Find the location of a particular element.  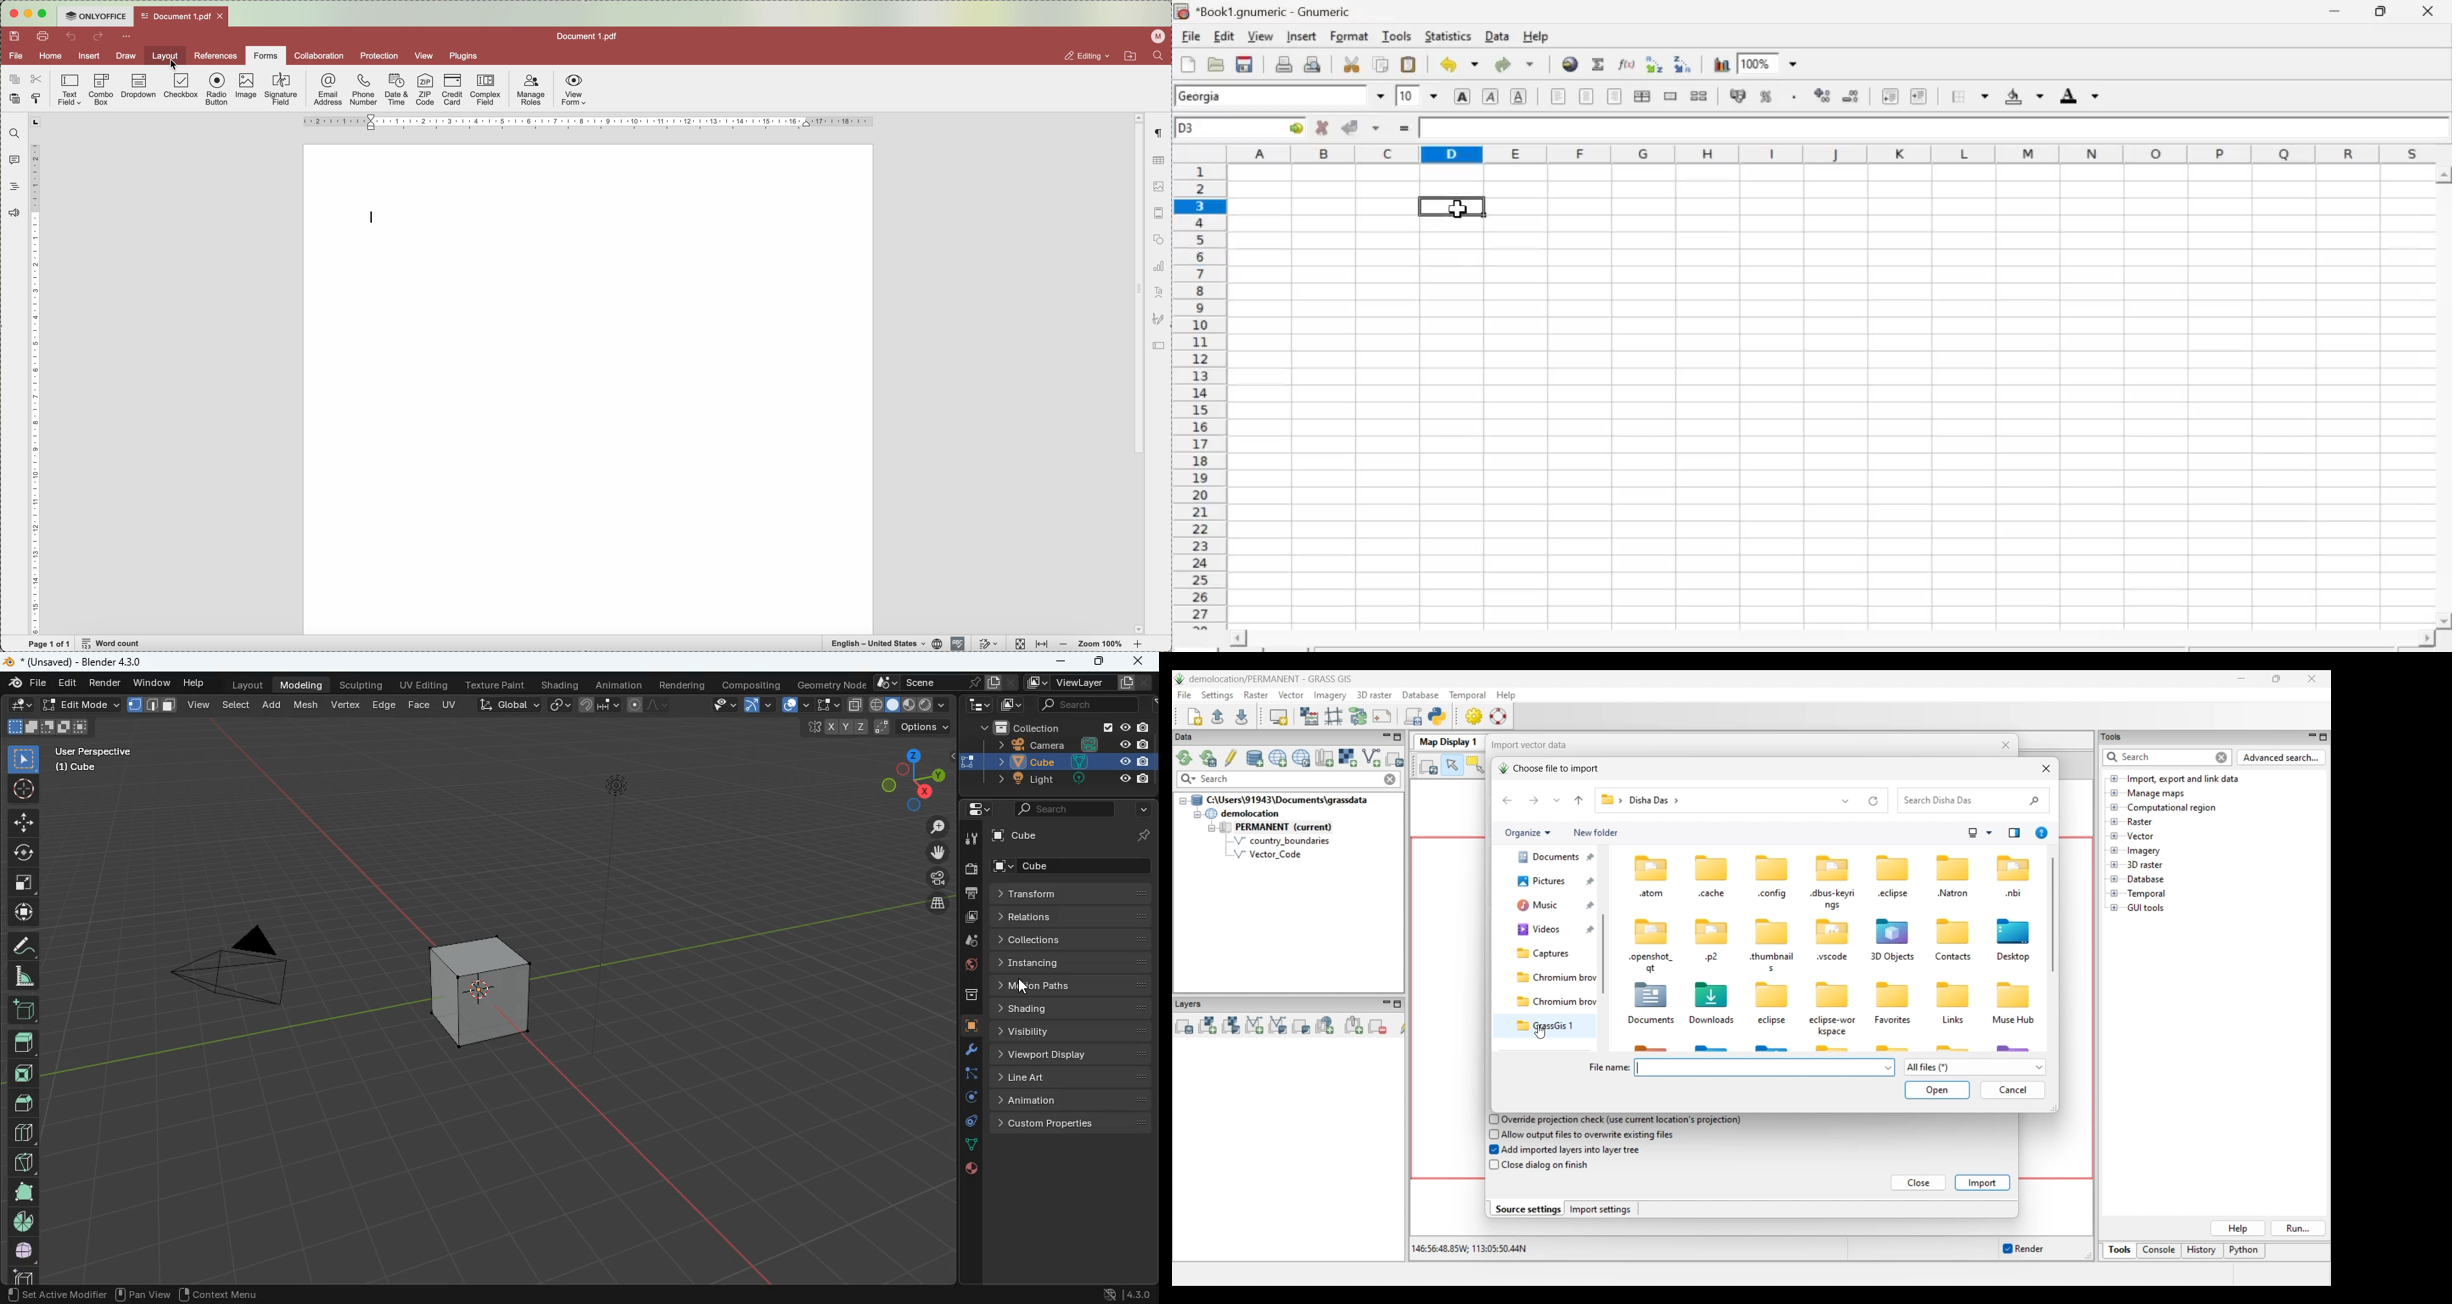

Cancel change is located at coordinates (1320, 127).